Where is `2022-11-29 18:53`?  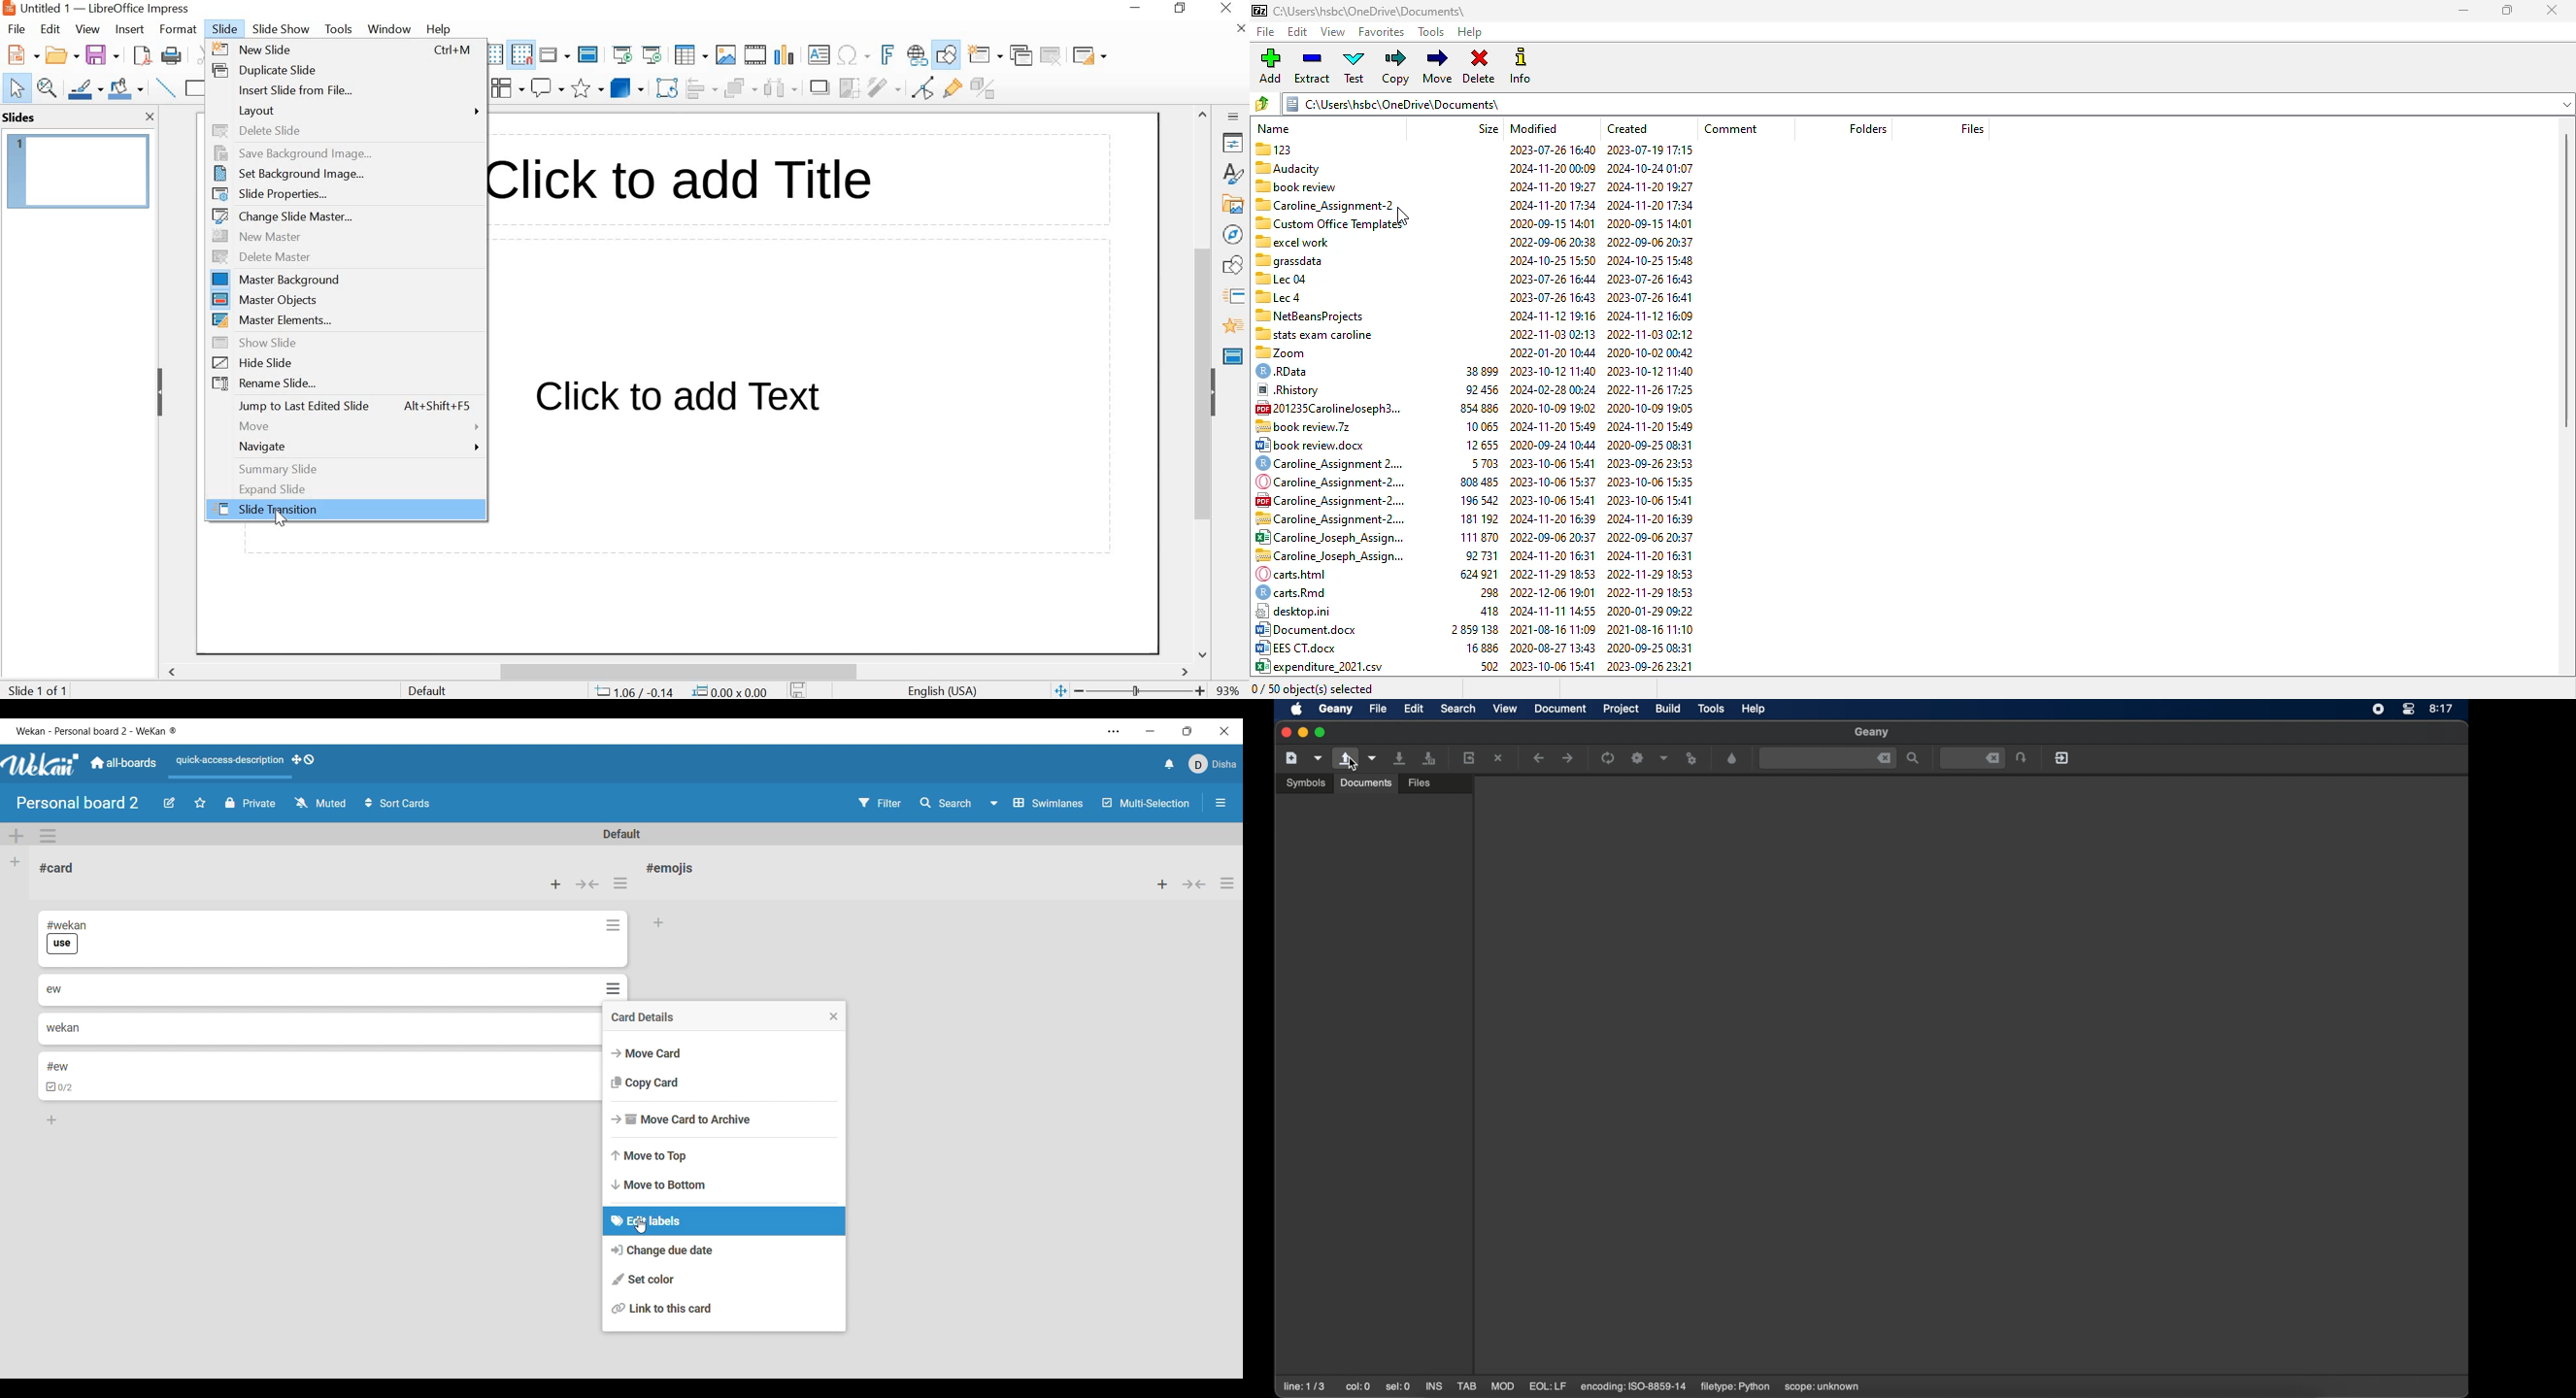 2022-11-29 18:53 is located at coordinates (1651, 574).